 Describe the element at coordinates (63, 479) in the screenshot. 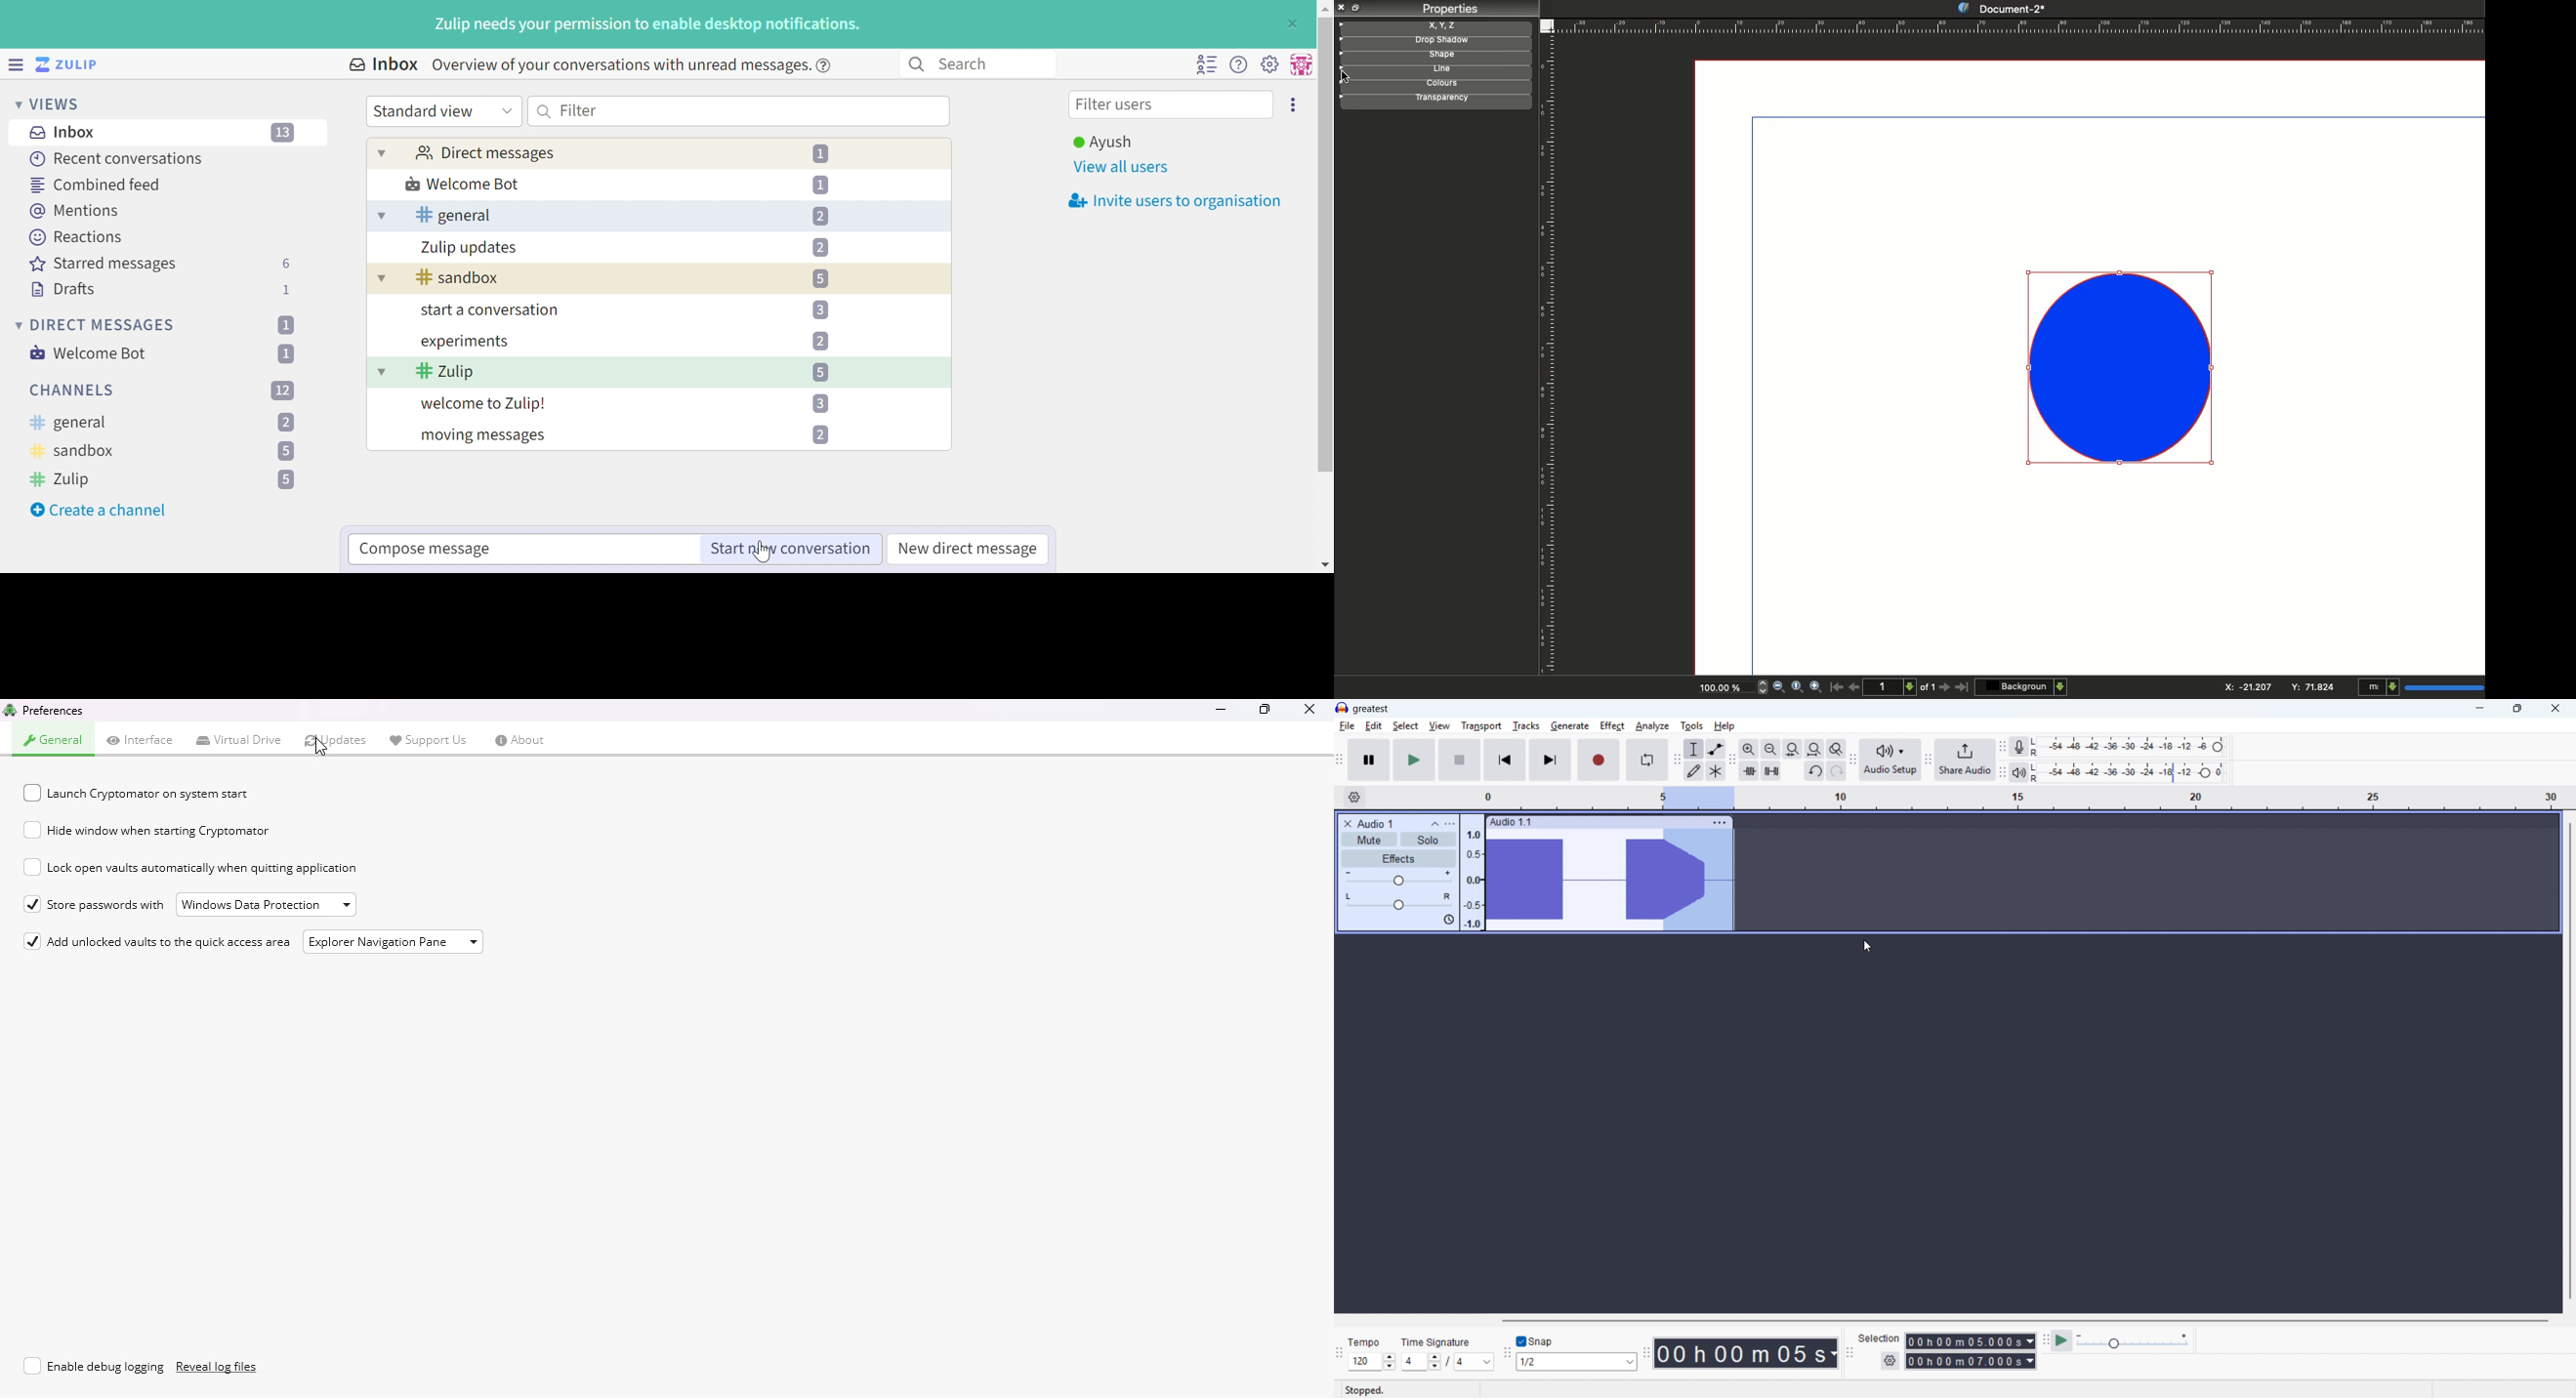

I see `Zulip` at that location.